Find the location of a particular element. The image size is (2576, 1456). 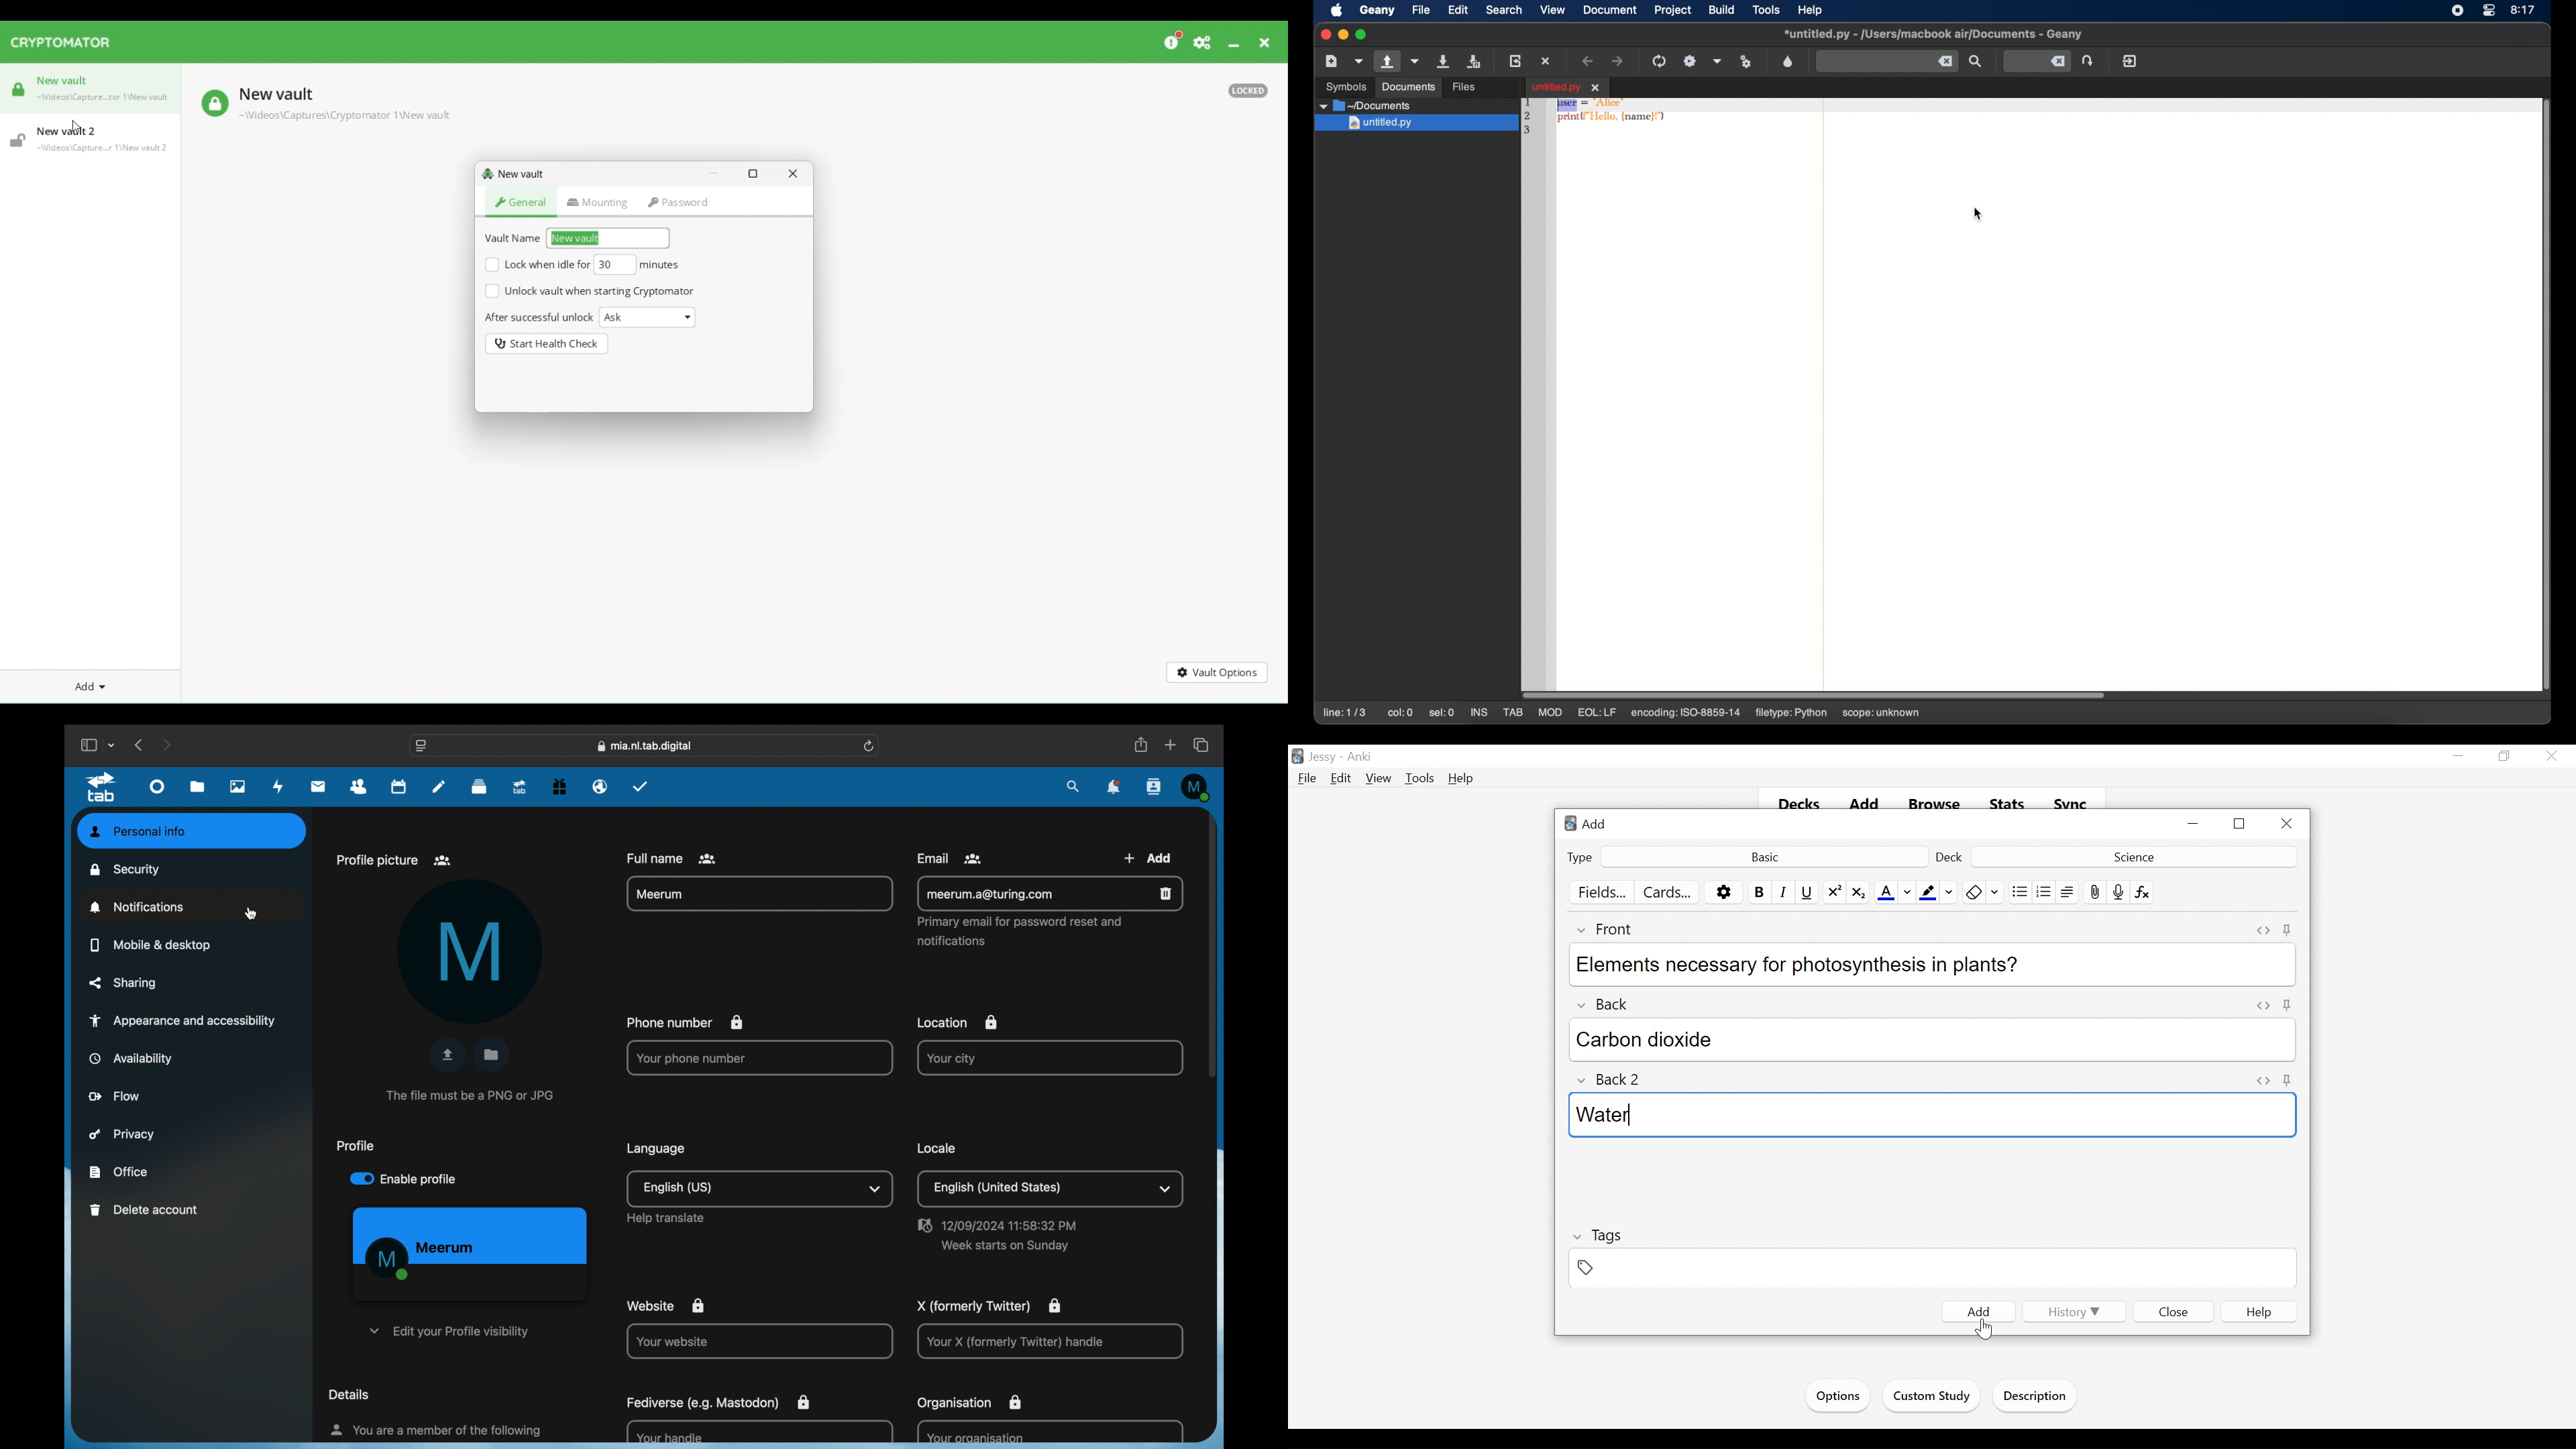

previous is located at coordinates (140, 745).